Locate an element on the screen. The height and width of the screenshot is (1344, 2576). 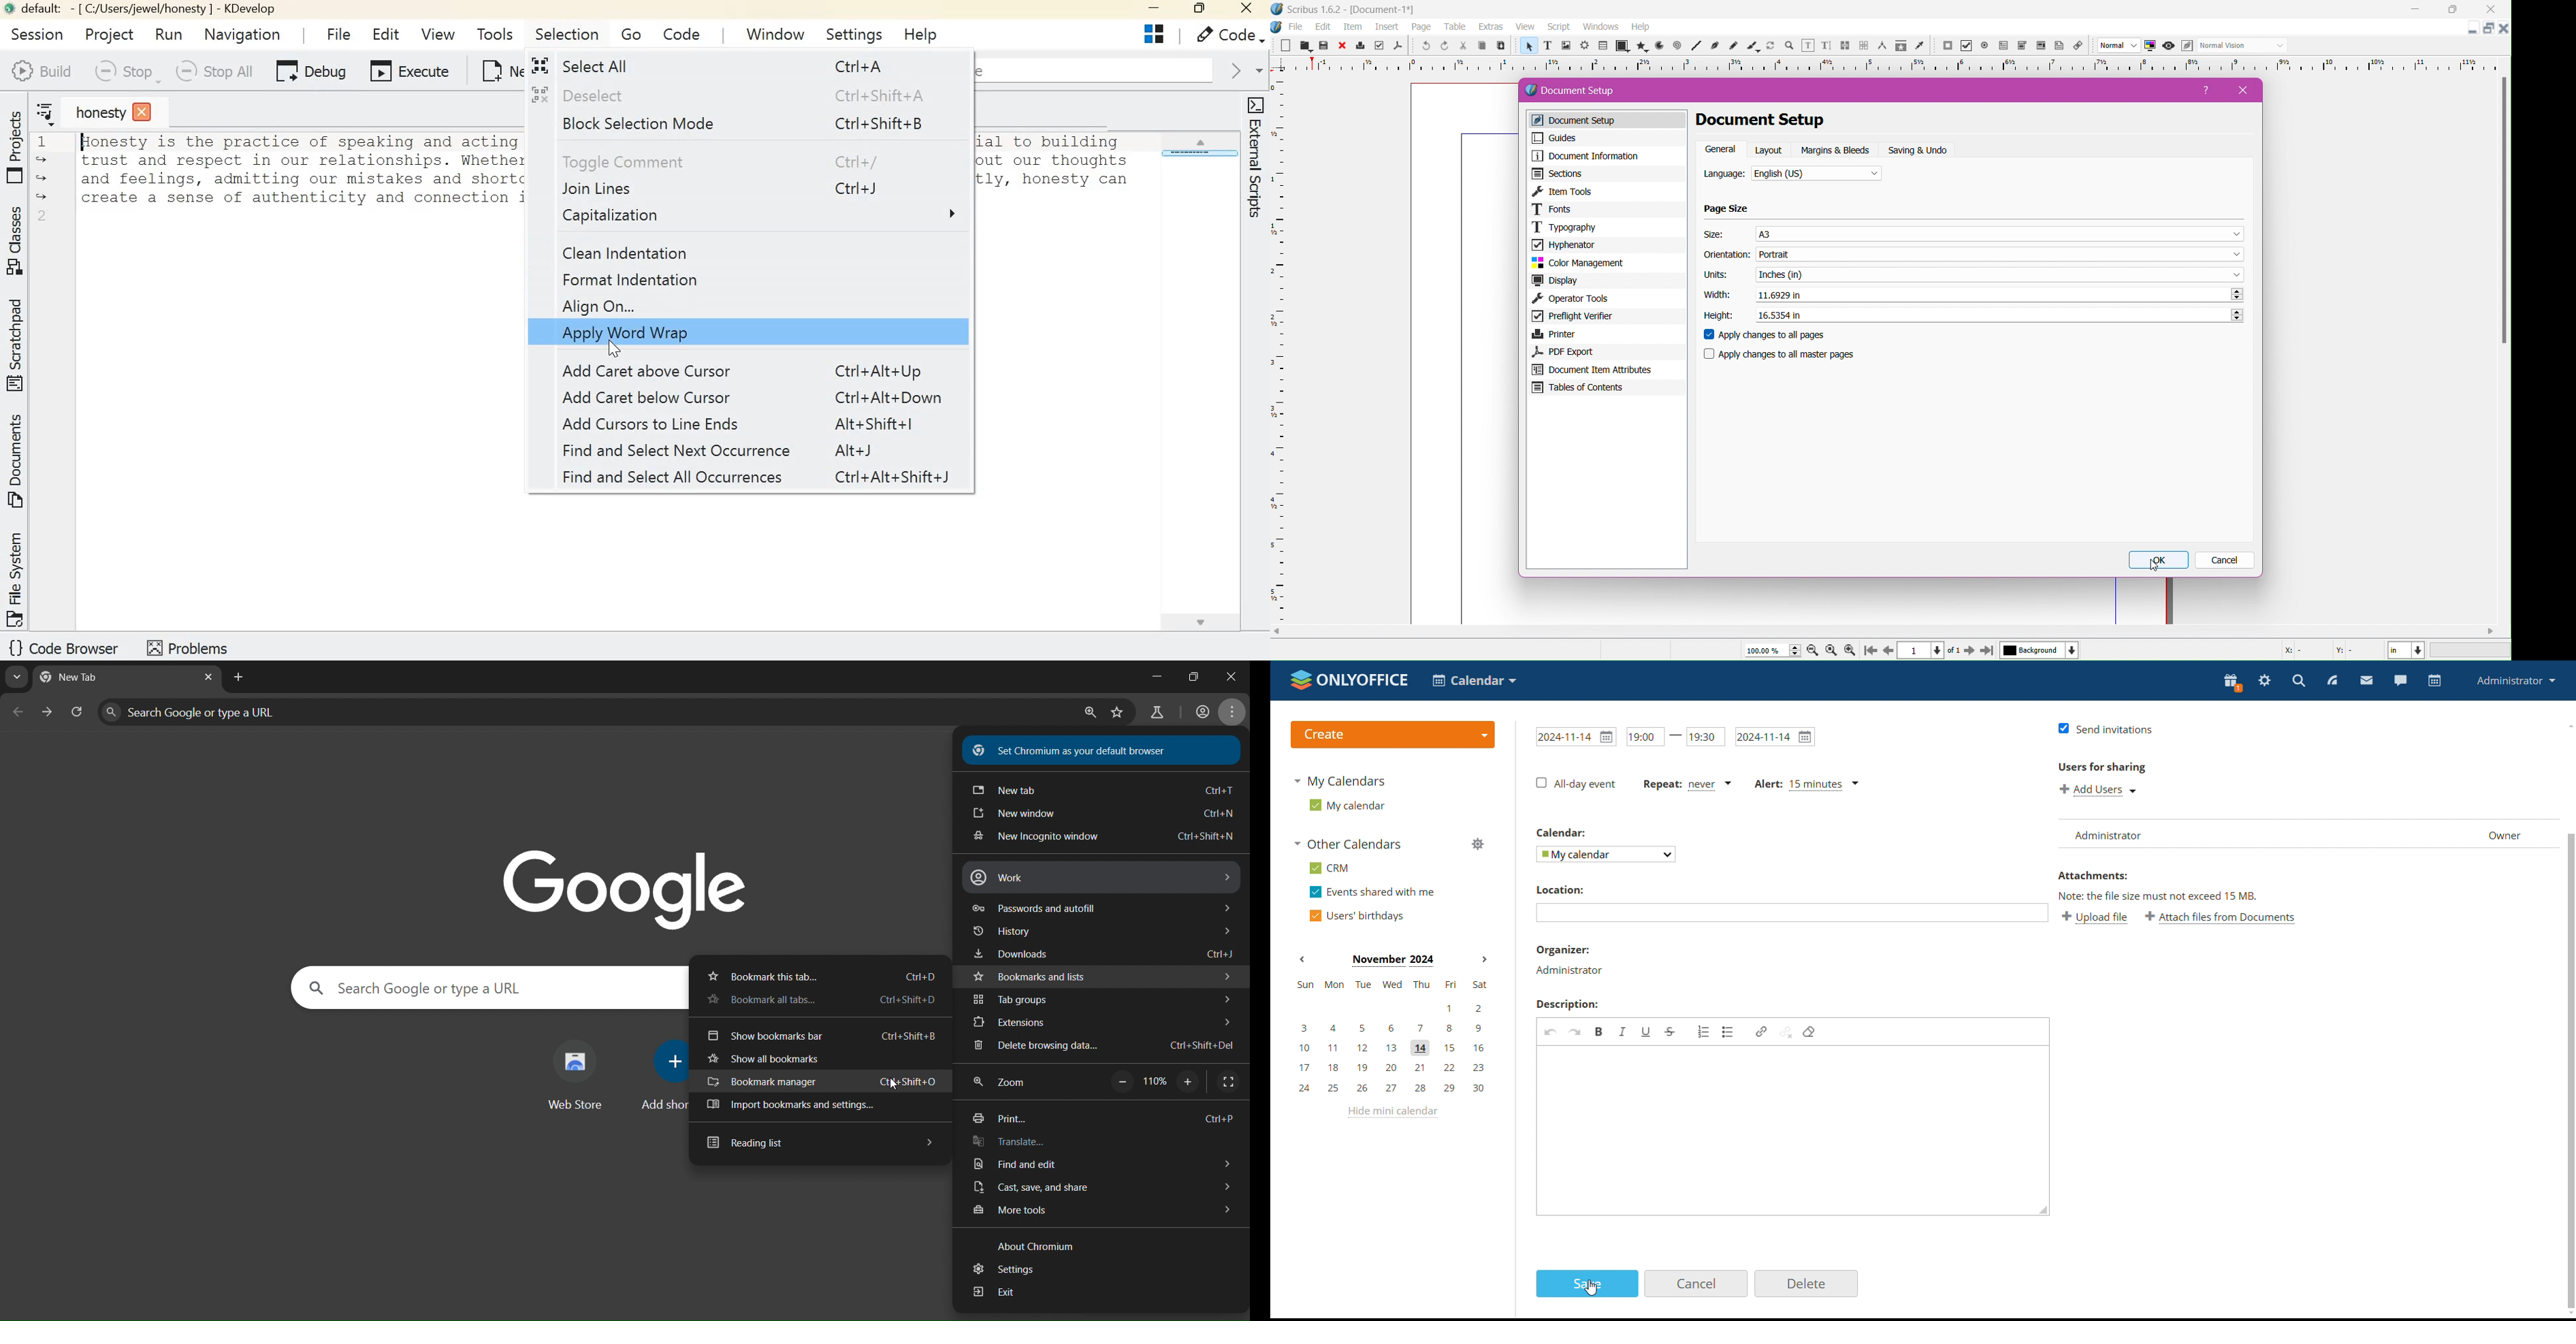
Width is located at coordinates (1715, 295).